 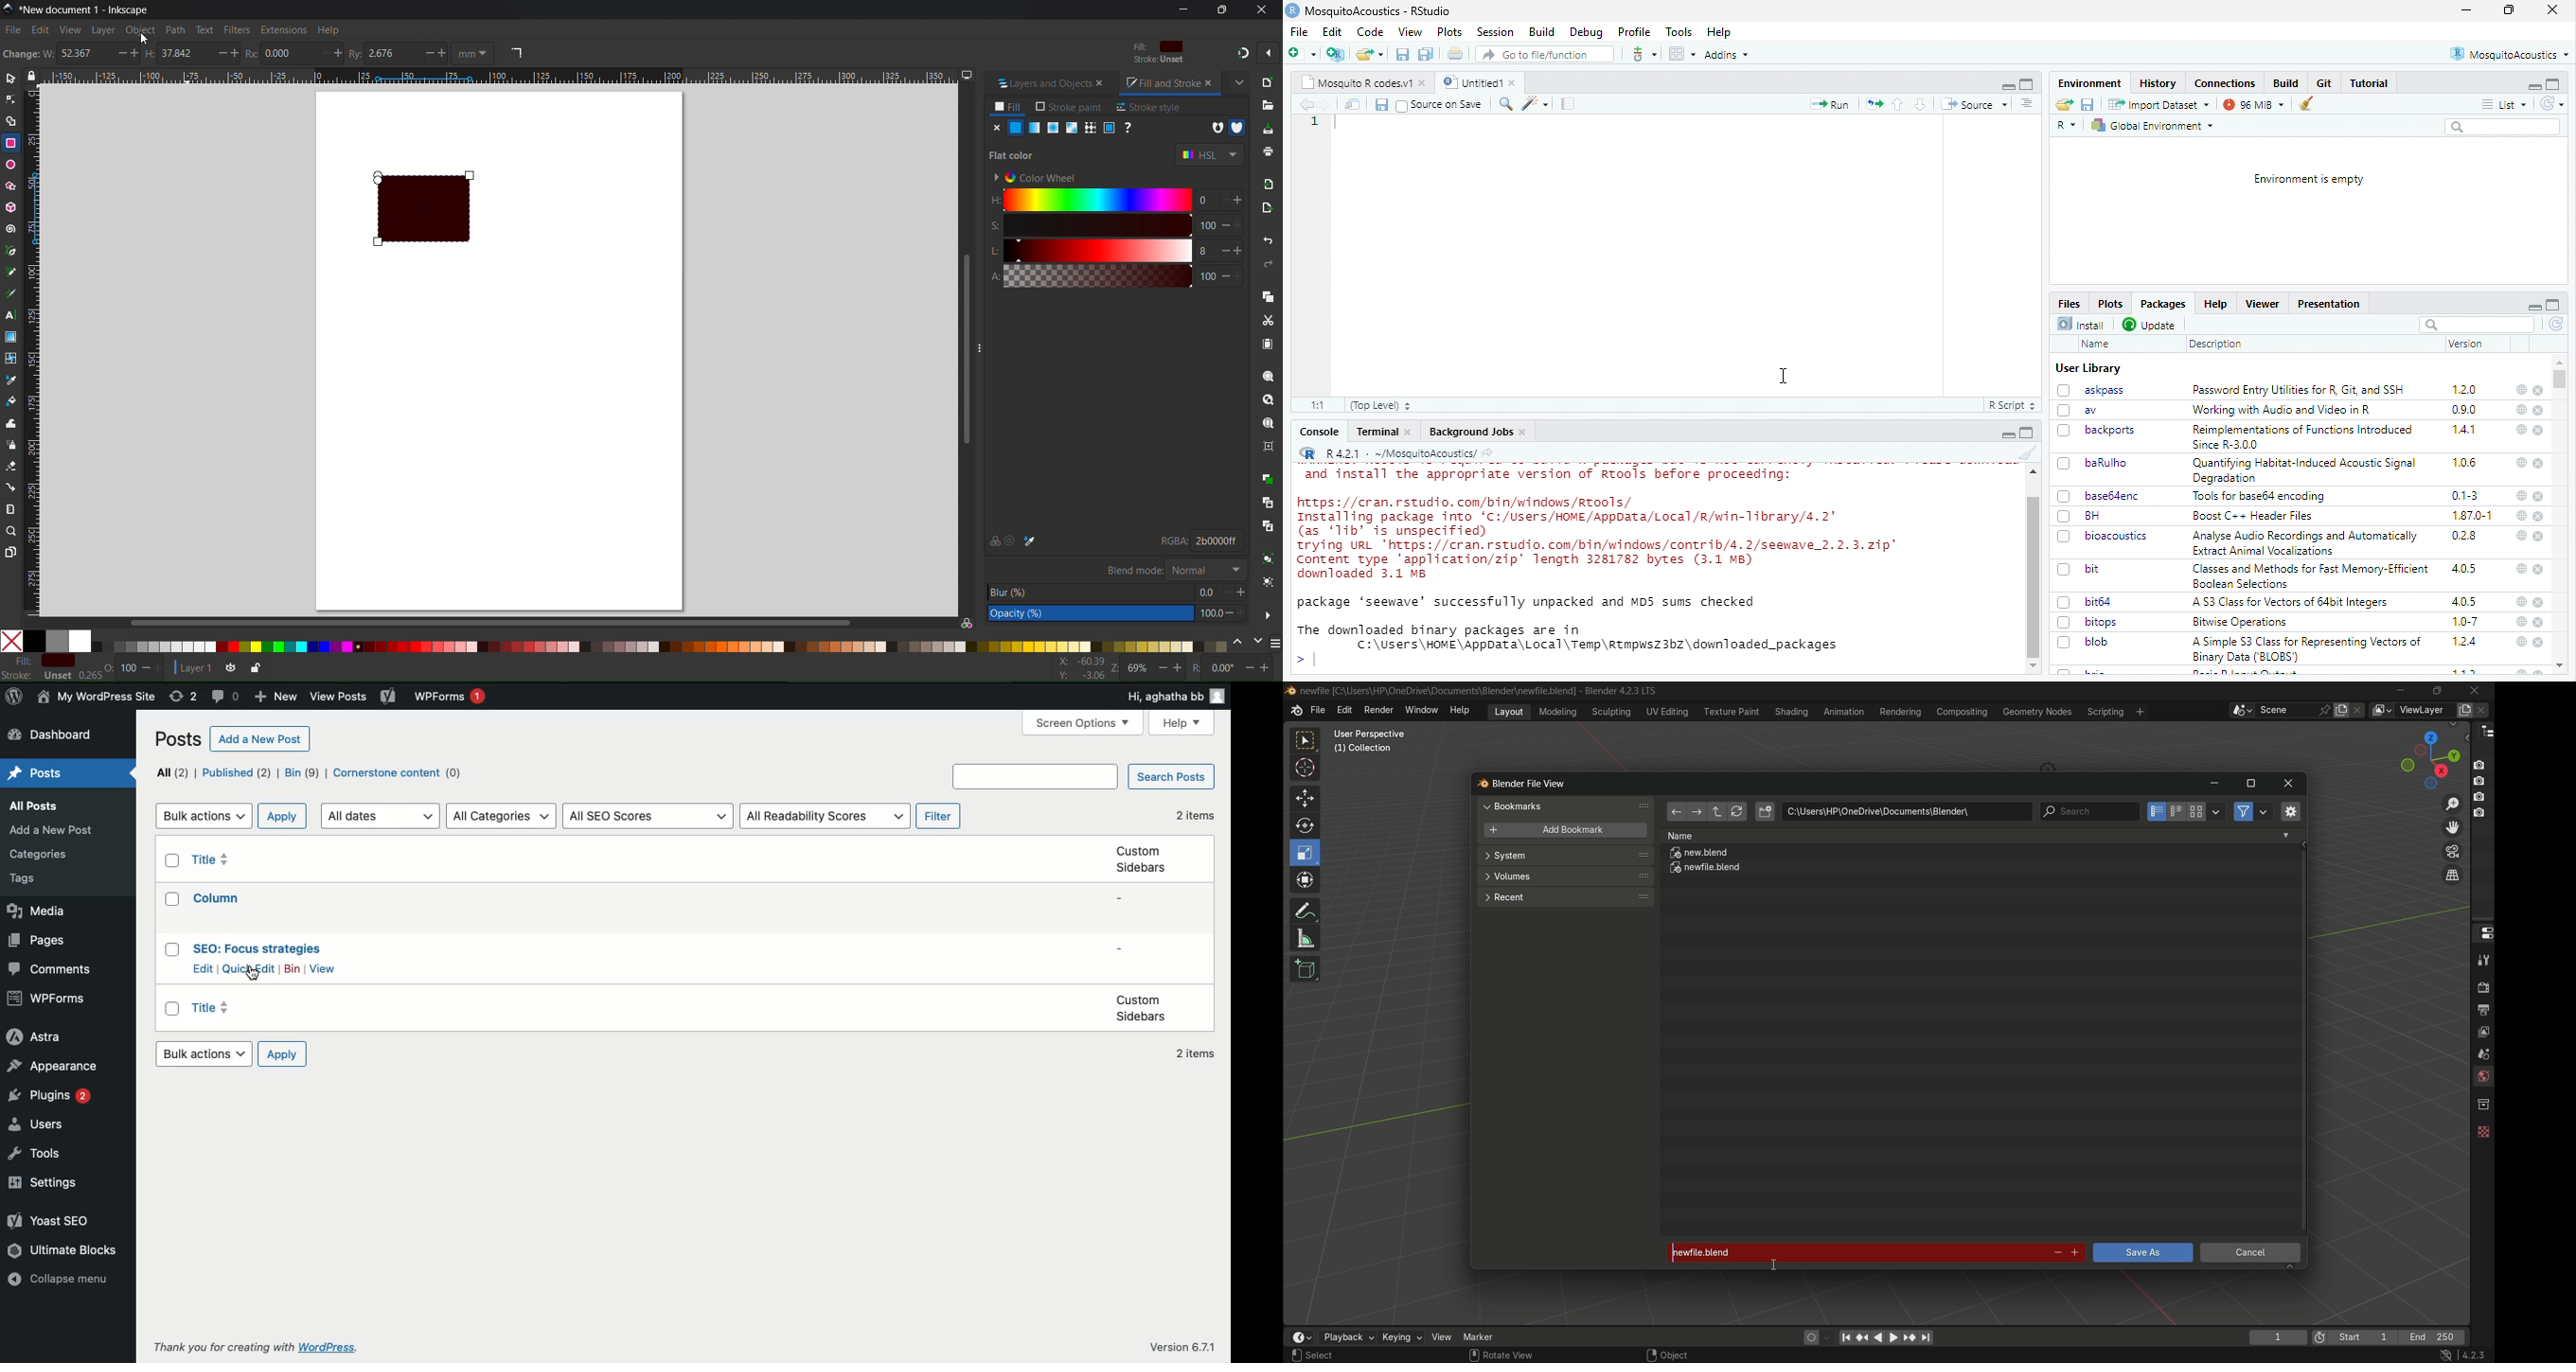 I want to click on Lock or unlock current layer, so click(x=254, y=669).